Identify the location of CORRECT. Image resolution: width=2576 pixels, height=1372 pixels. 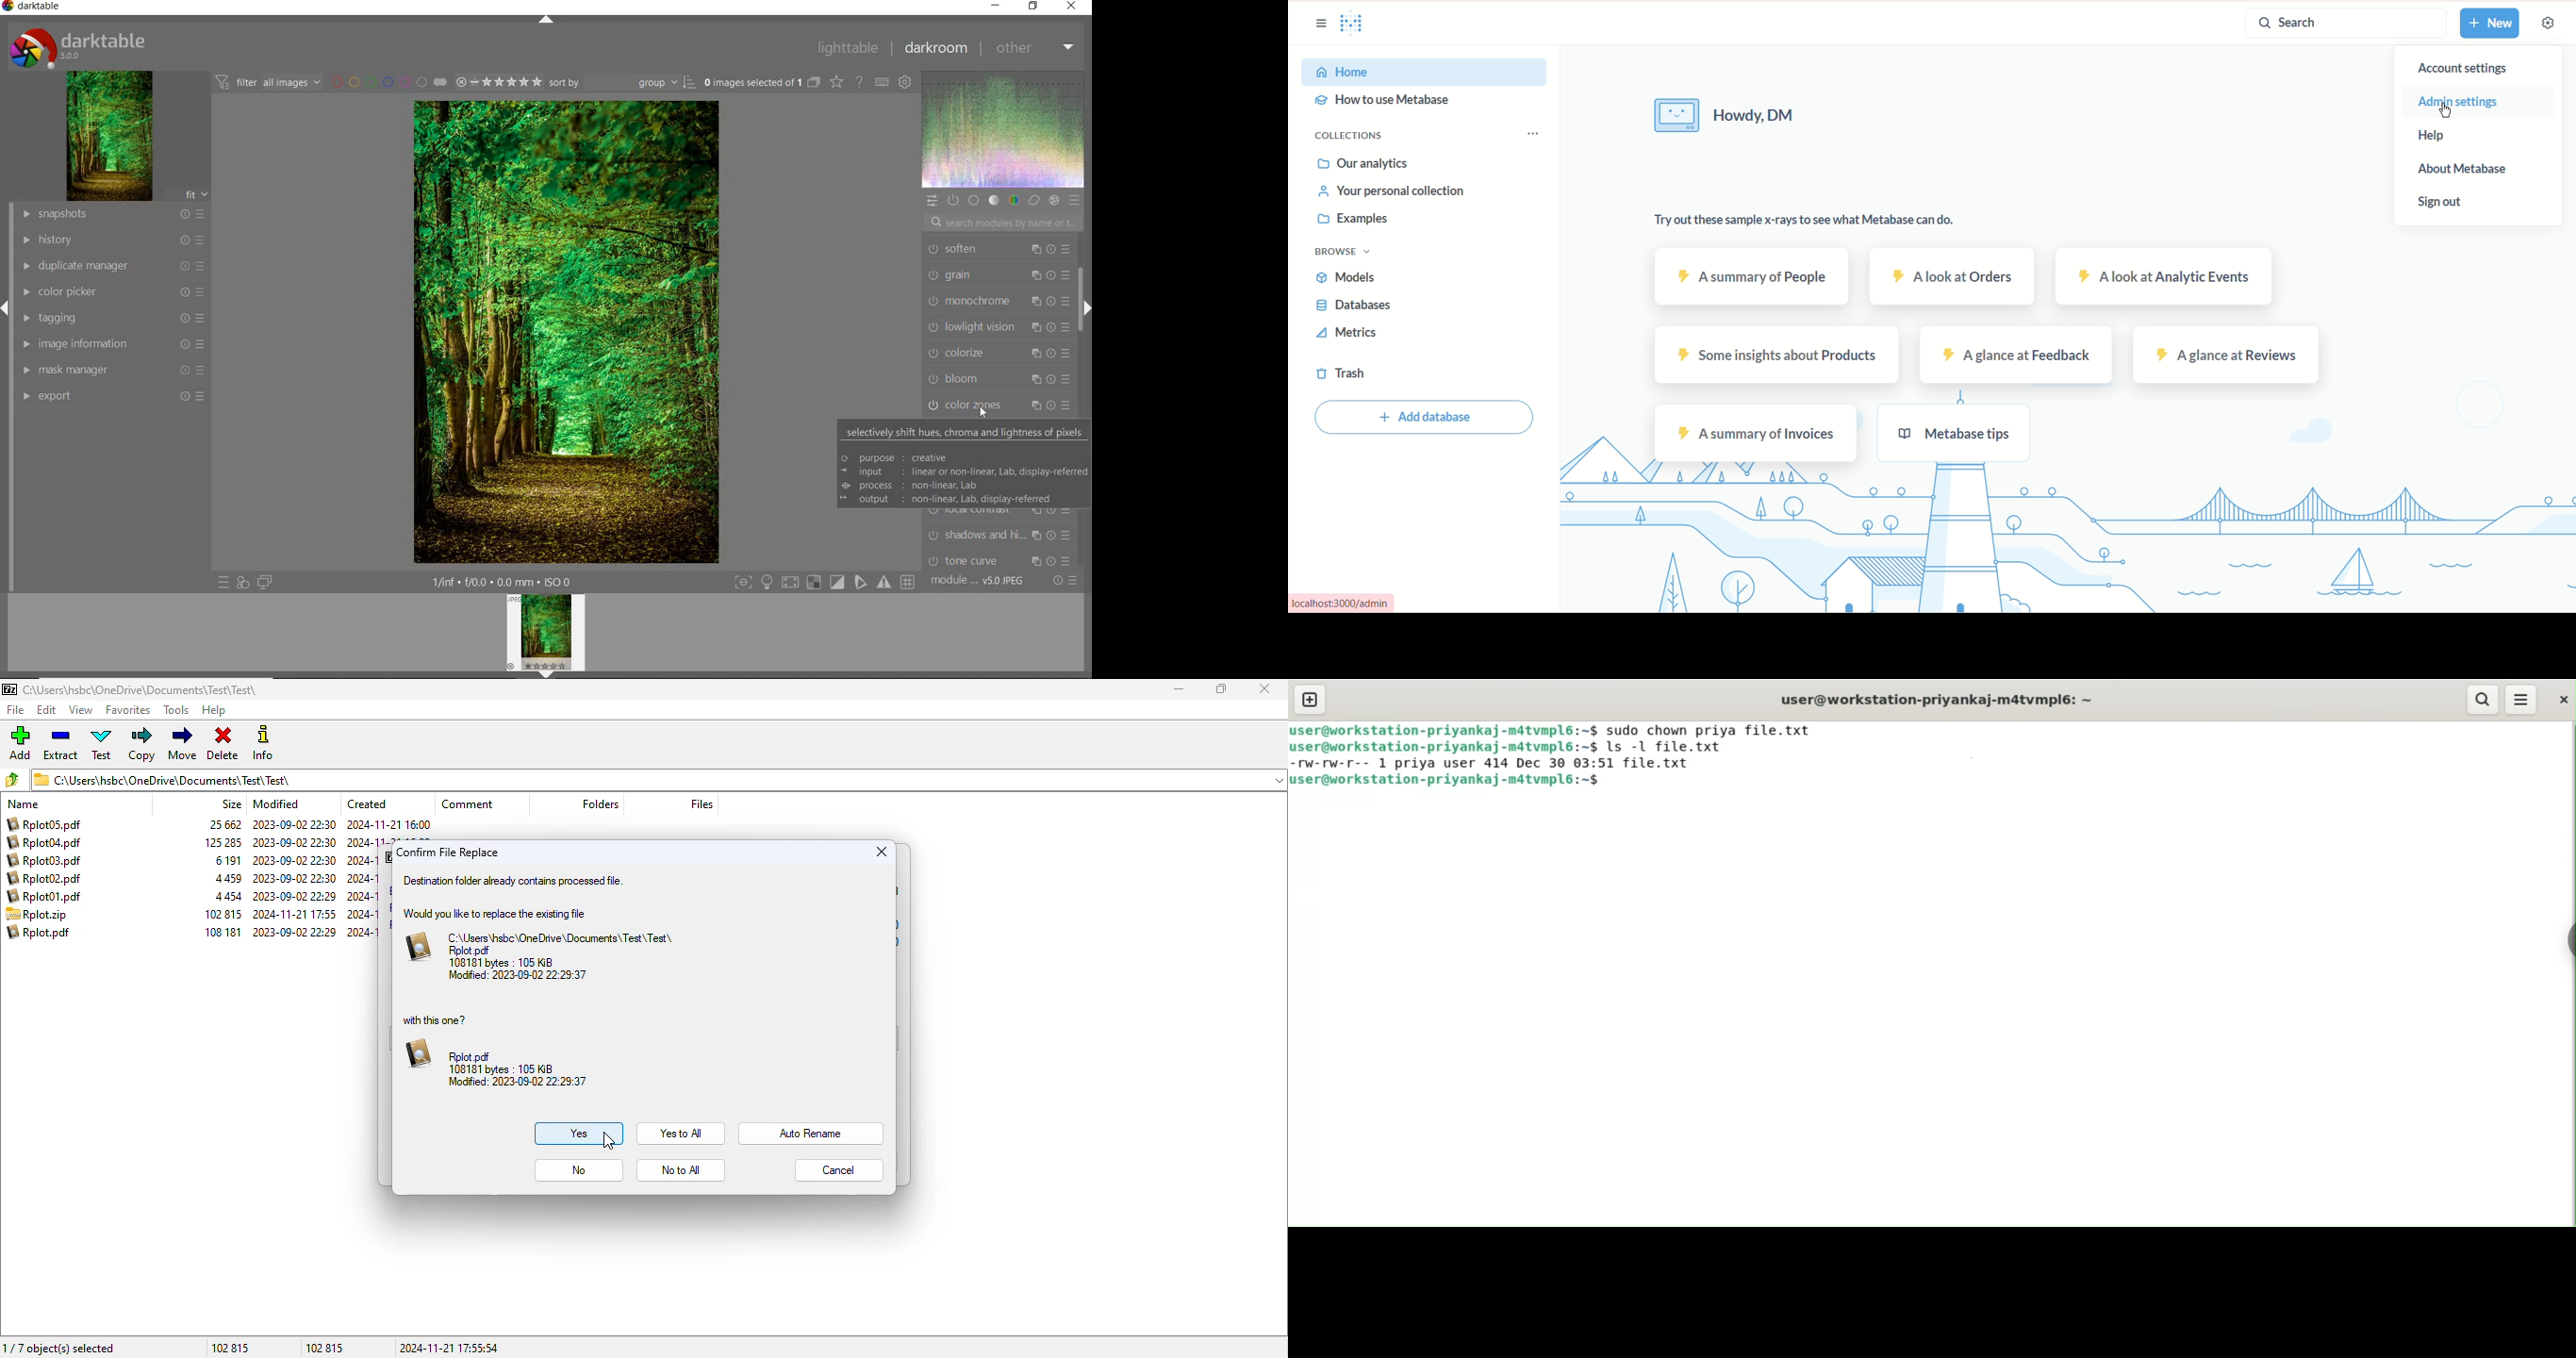
(1035, 201).